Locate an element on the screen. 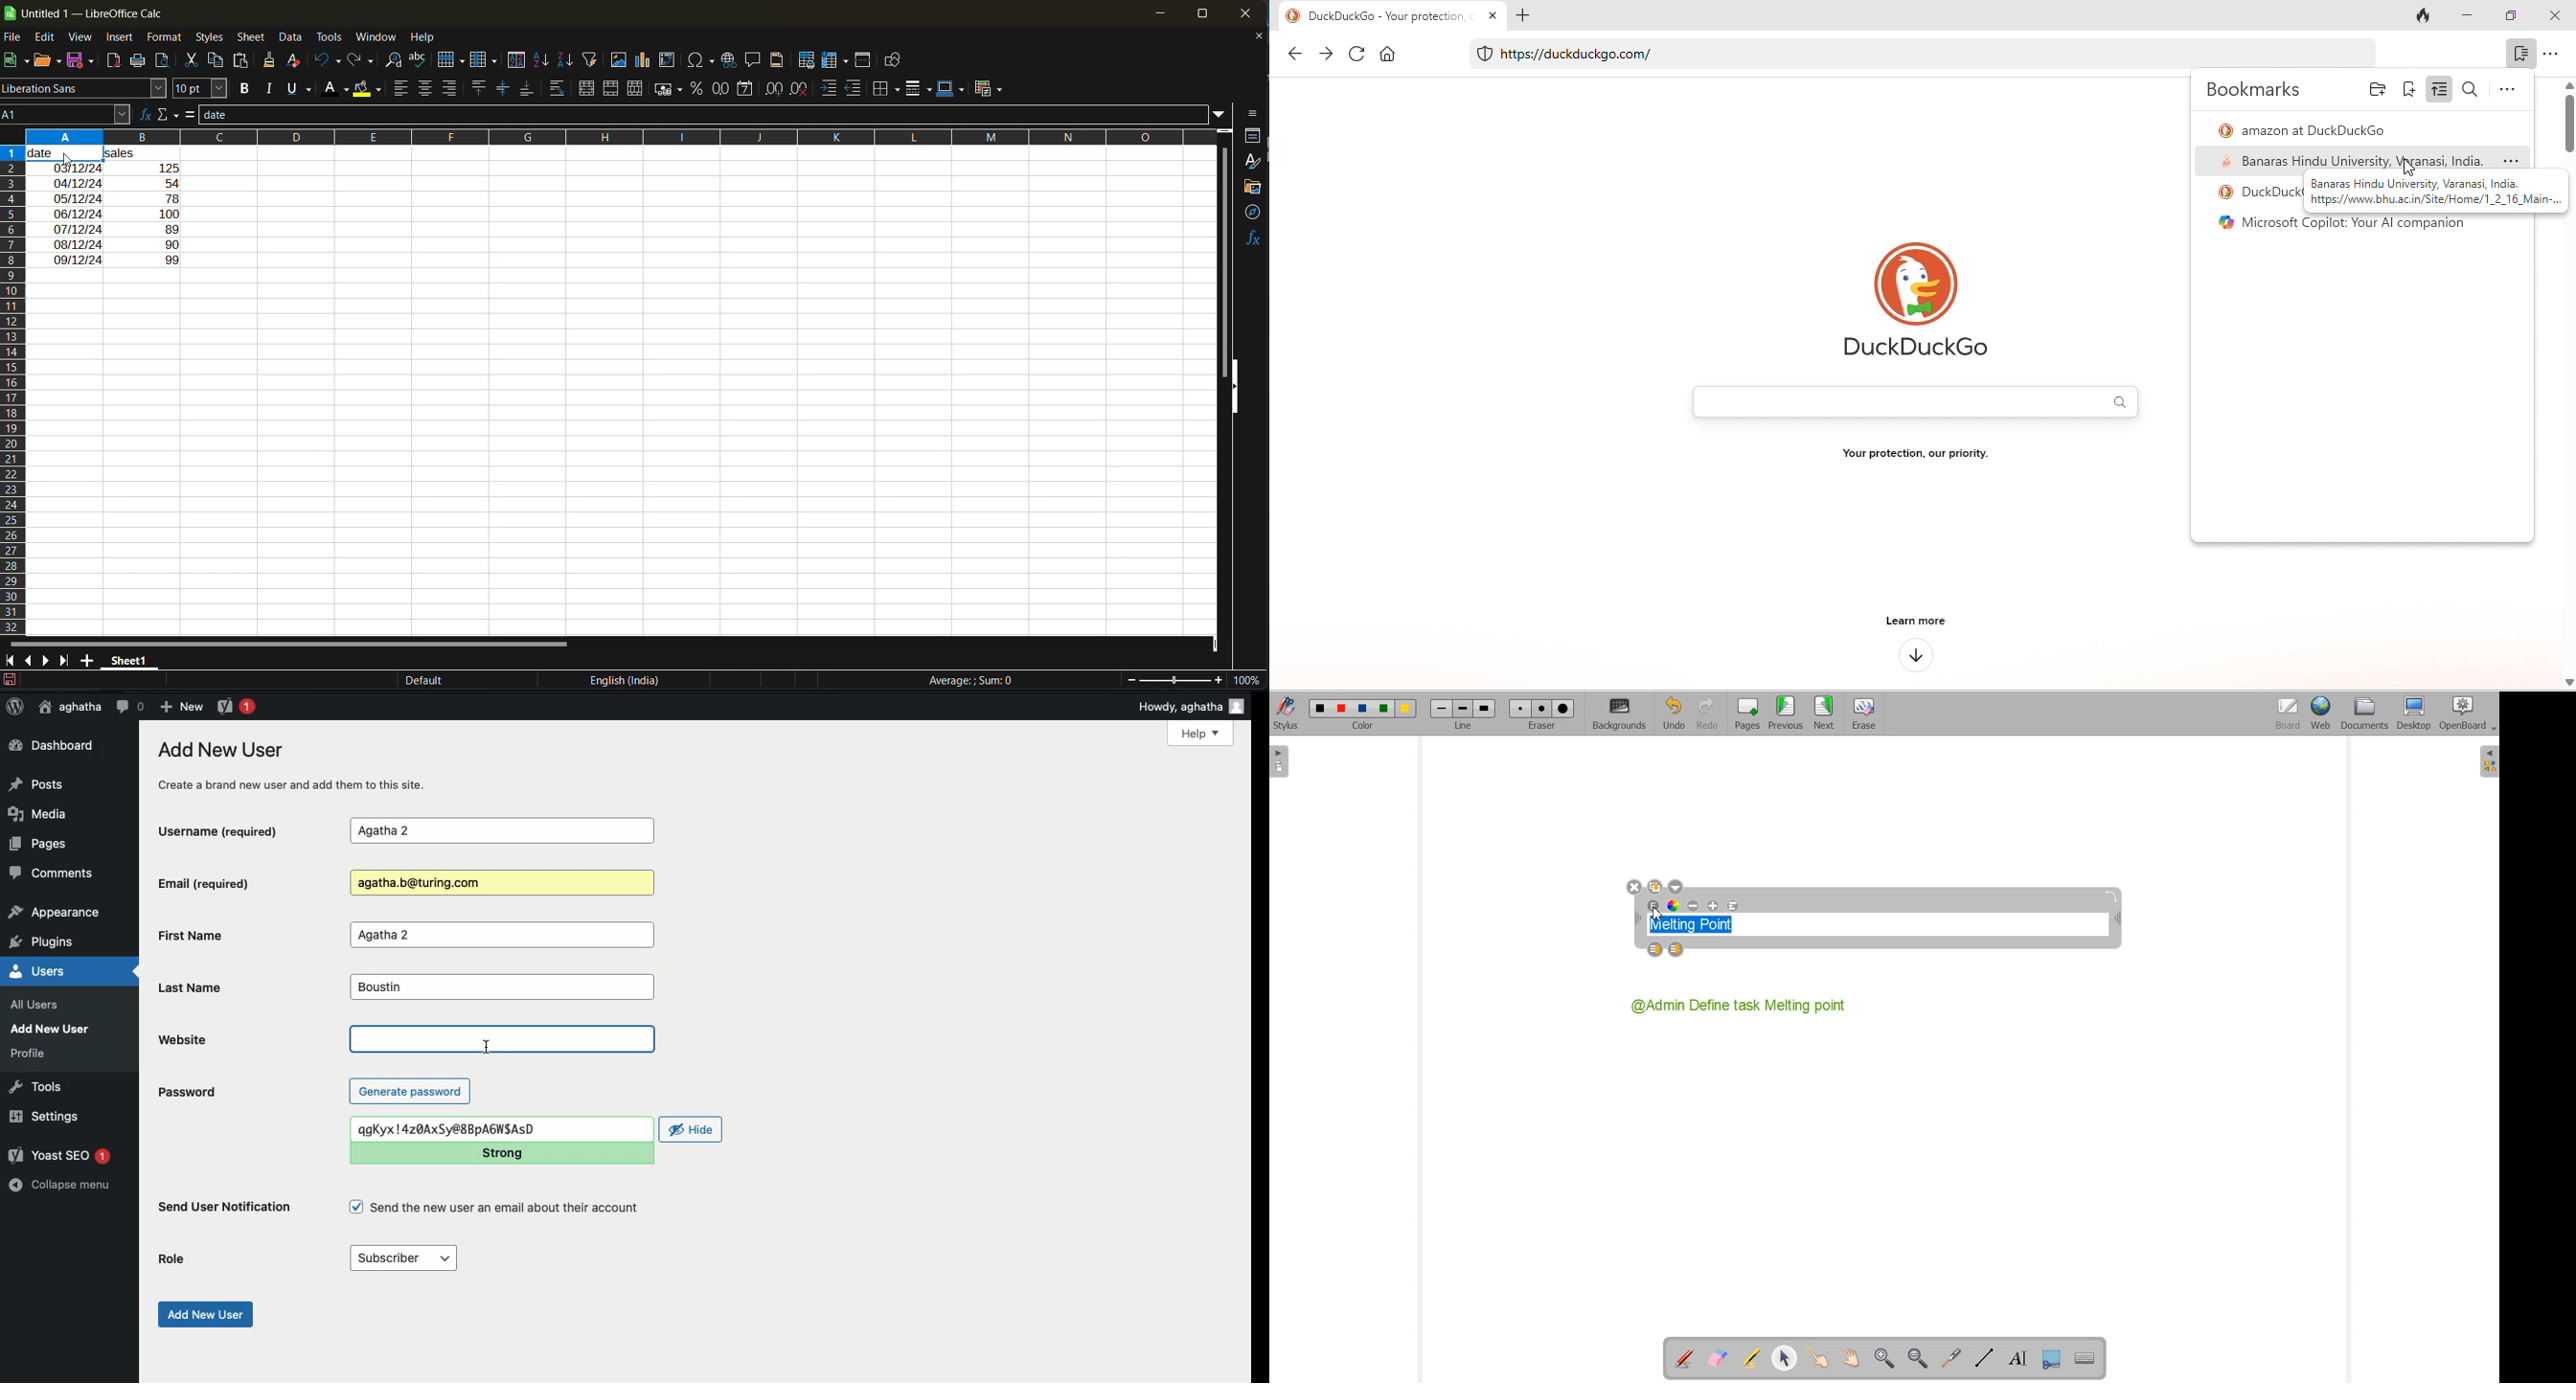 The image size is (2576, 1400). copy is located at coordinates (218, 63).